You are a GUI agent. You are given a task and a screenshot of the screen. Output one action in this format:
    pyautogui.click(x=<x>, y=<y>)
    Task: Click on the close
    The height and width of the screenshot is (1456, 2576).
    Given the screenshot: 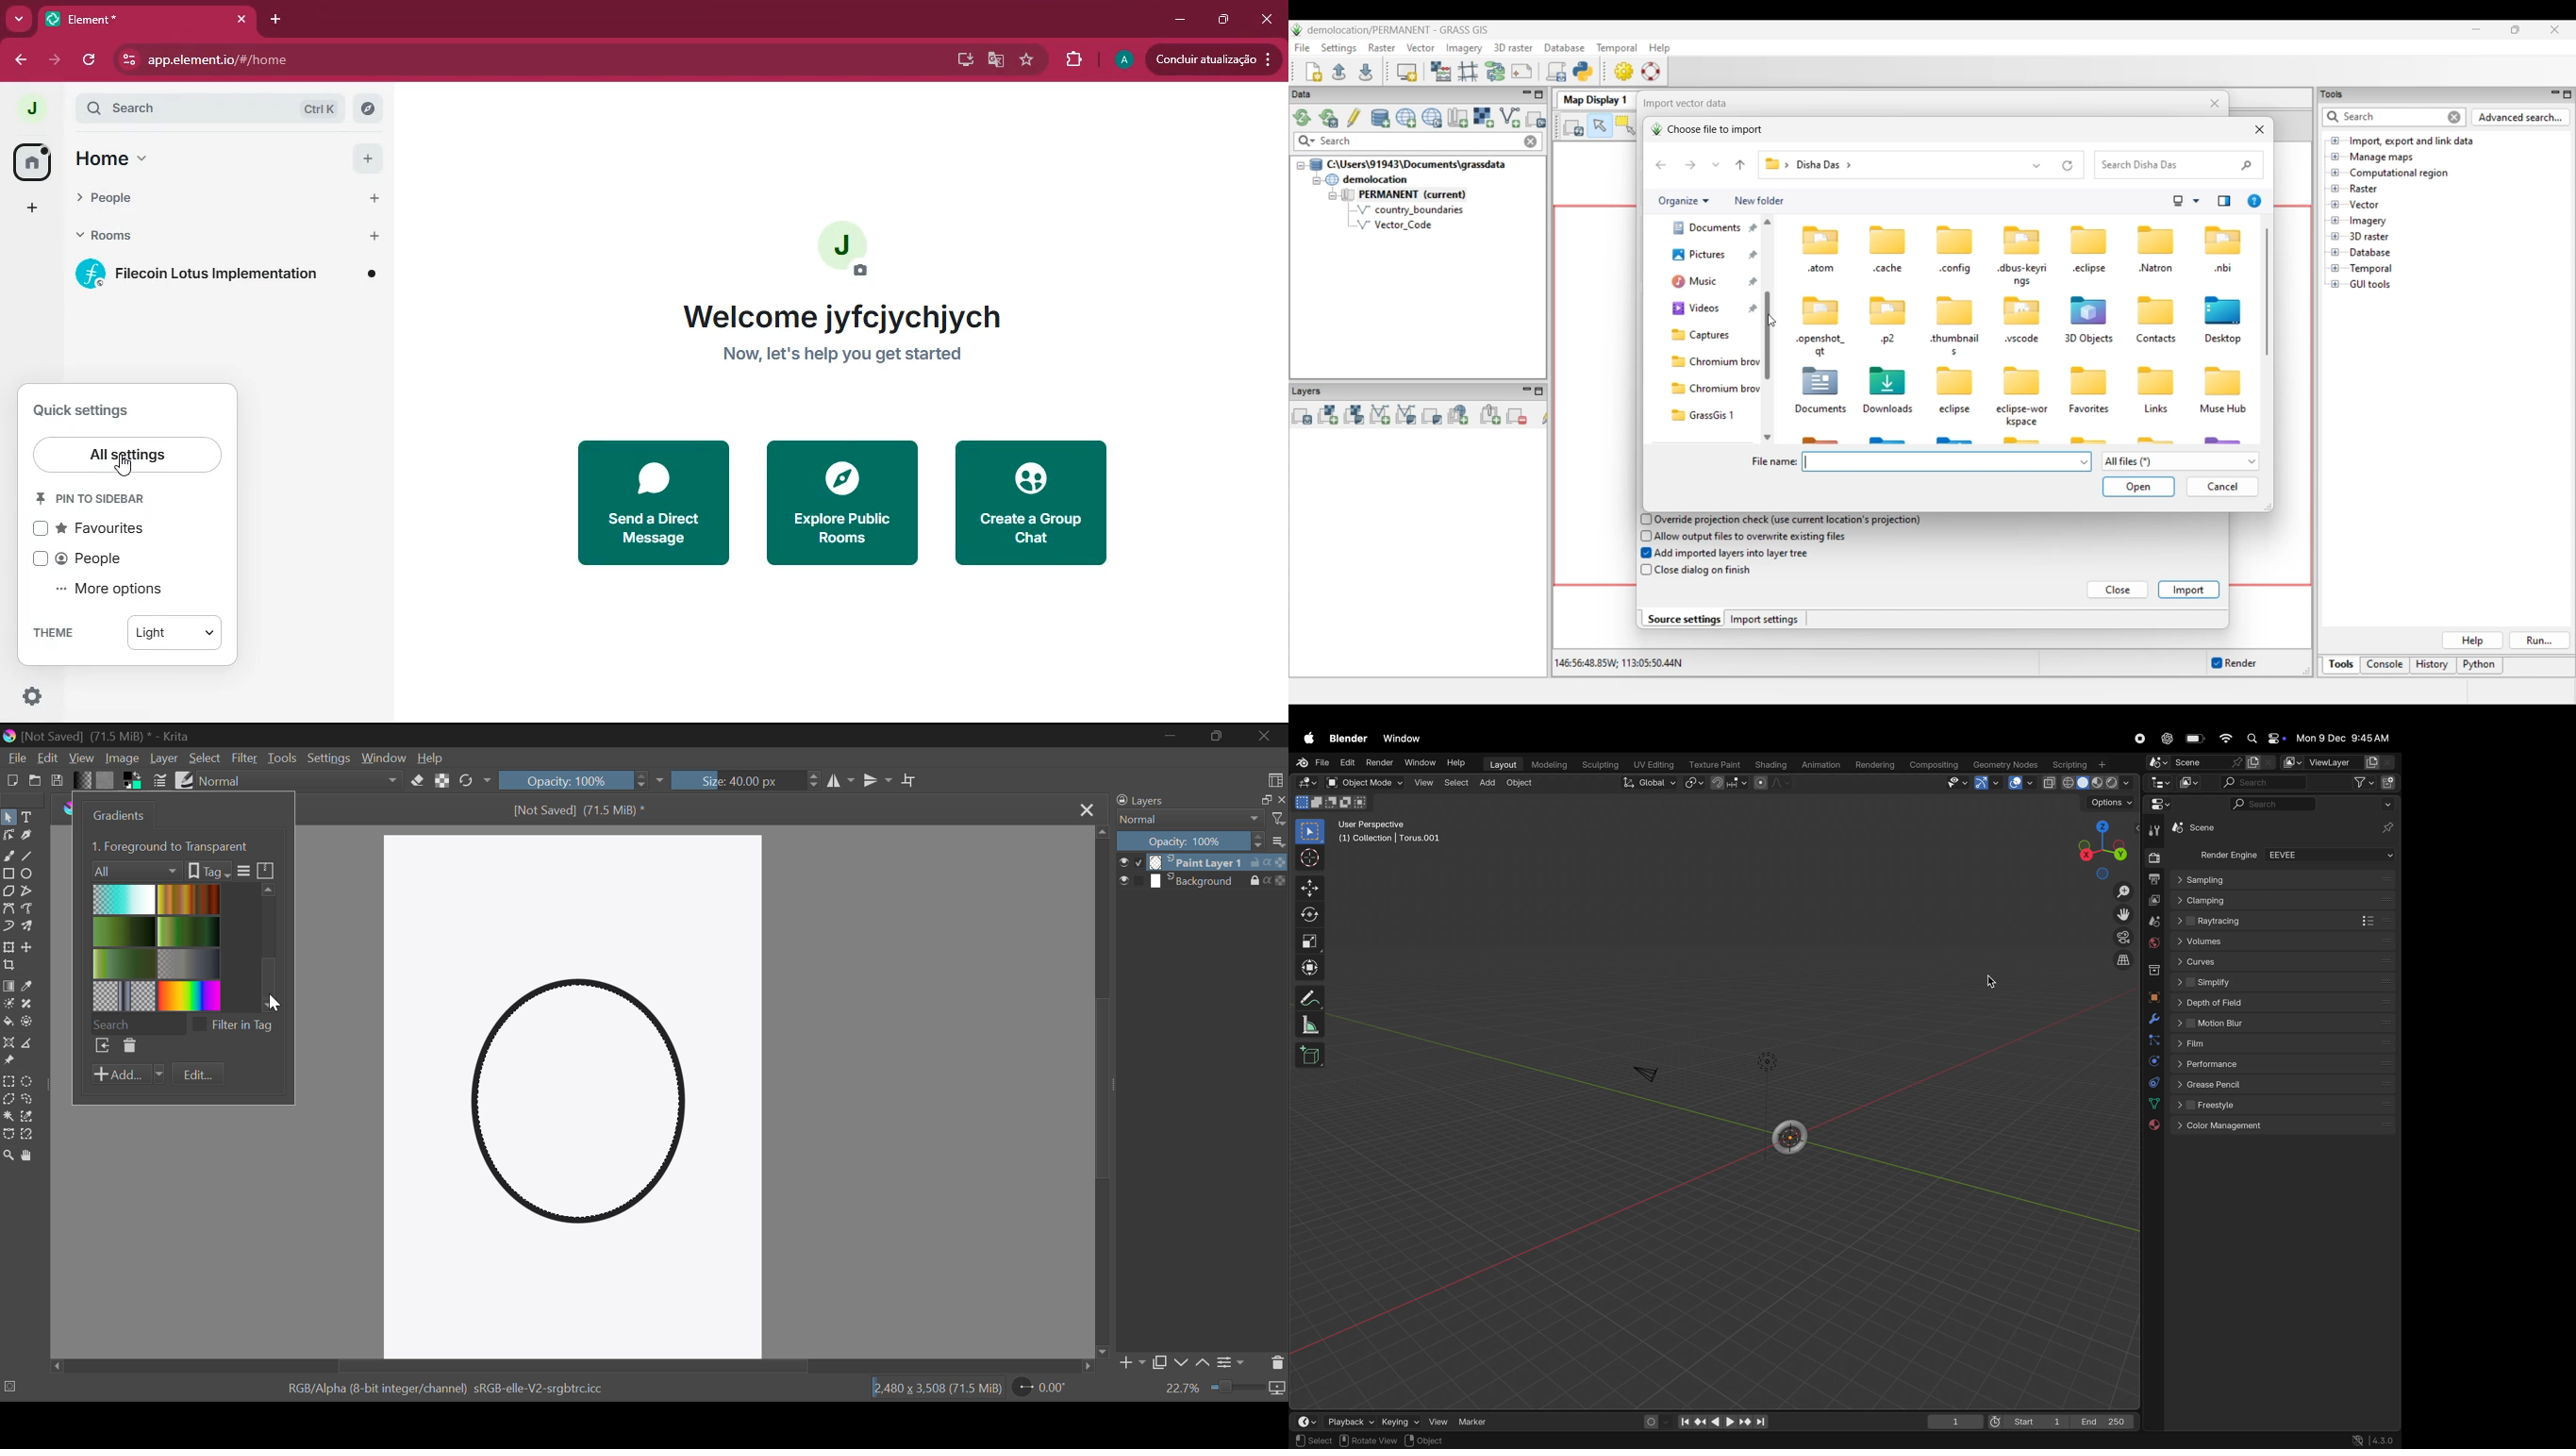 What is the action you would take?
    pyautogui.click(x=1269, y=20)
    